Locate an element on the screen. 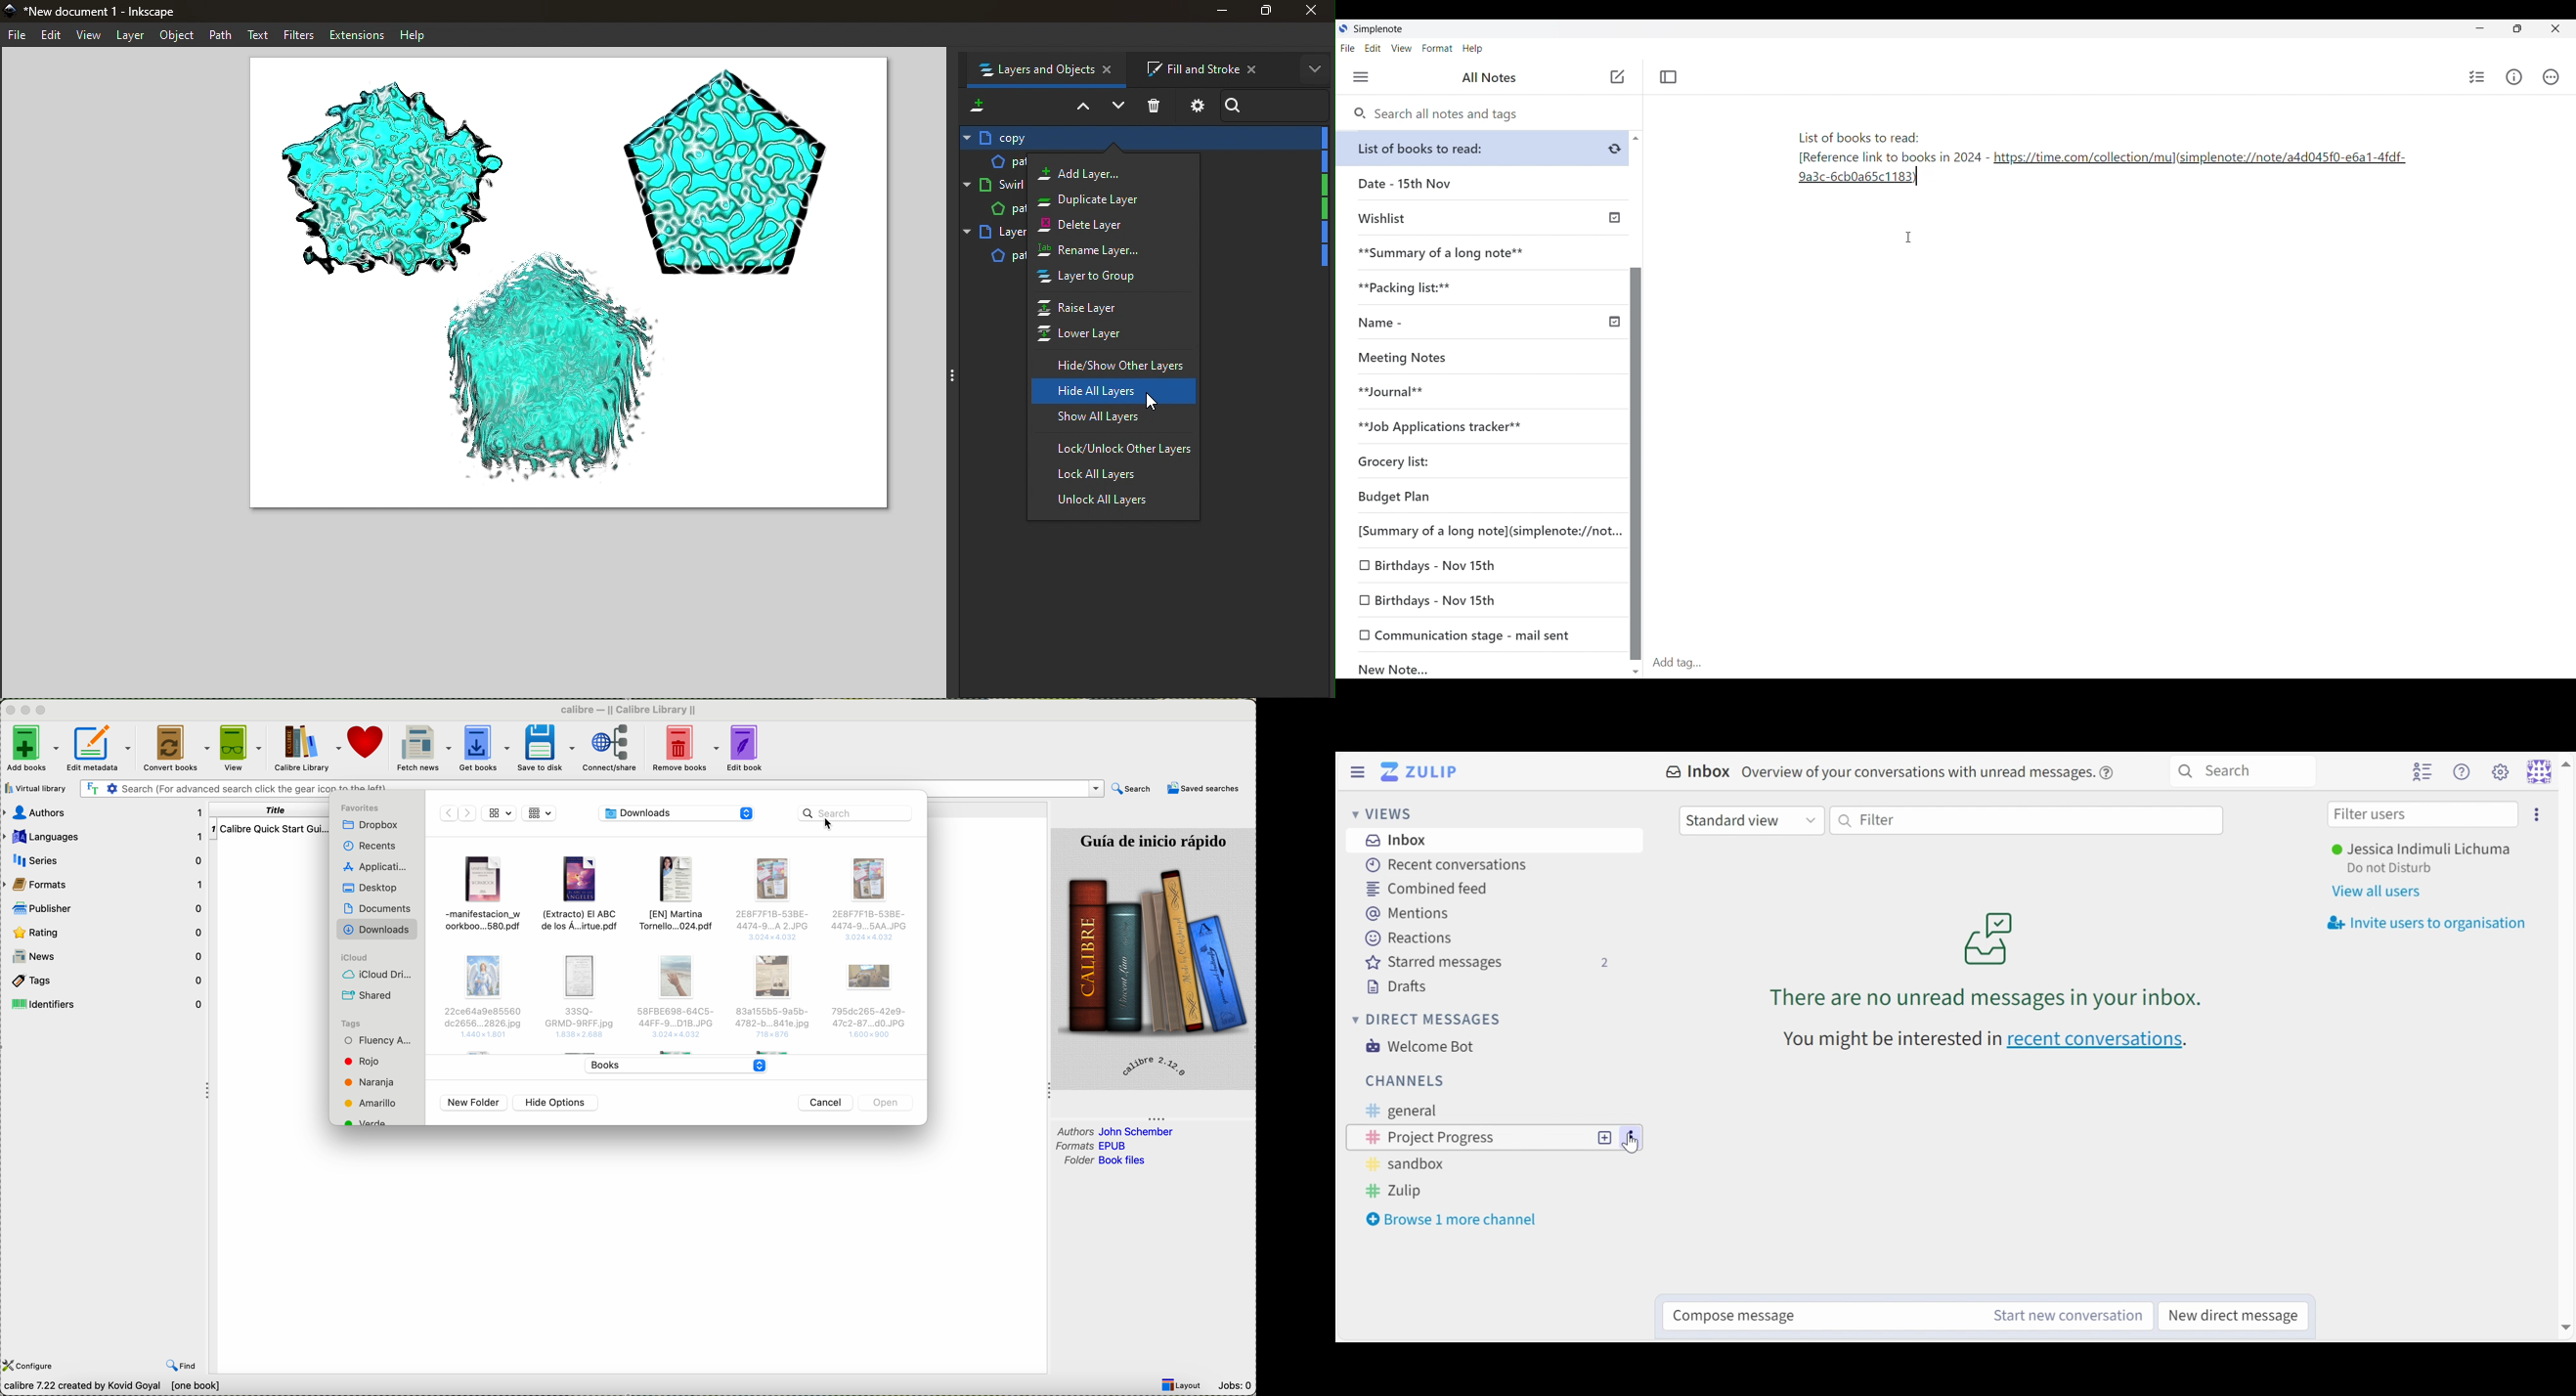  Vertical scroll bar is located at coordinates (1635, 403).